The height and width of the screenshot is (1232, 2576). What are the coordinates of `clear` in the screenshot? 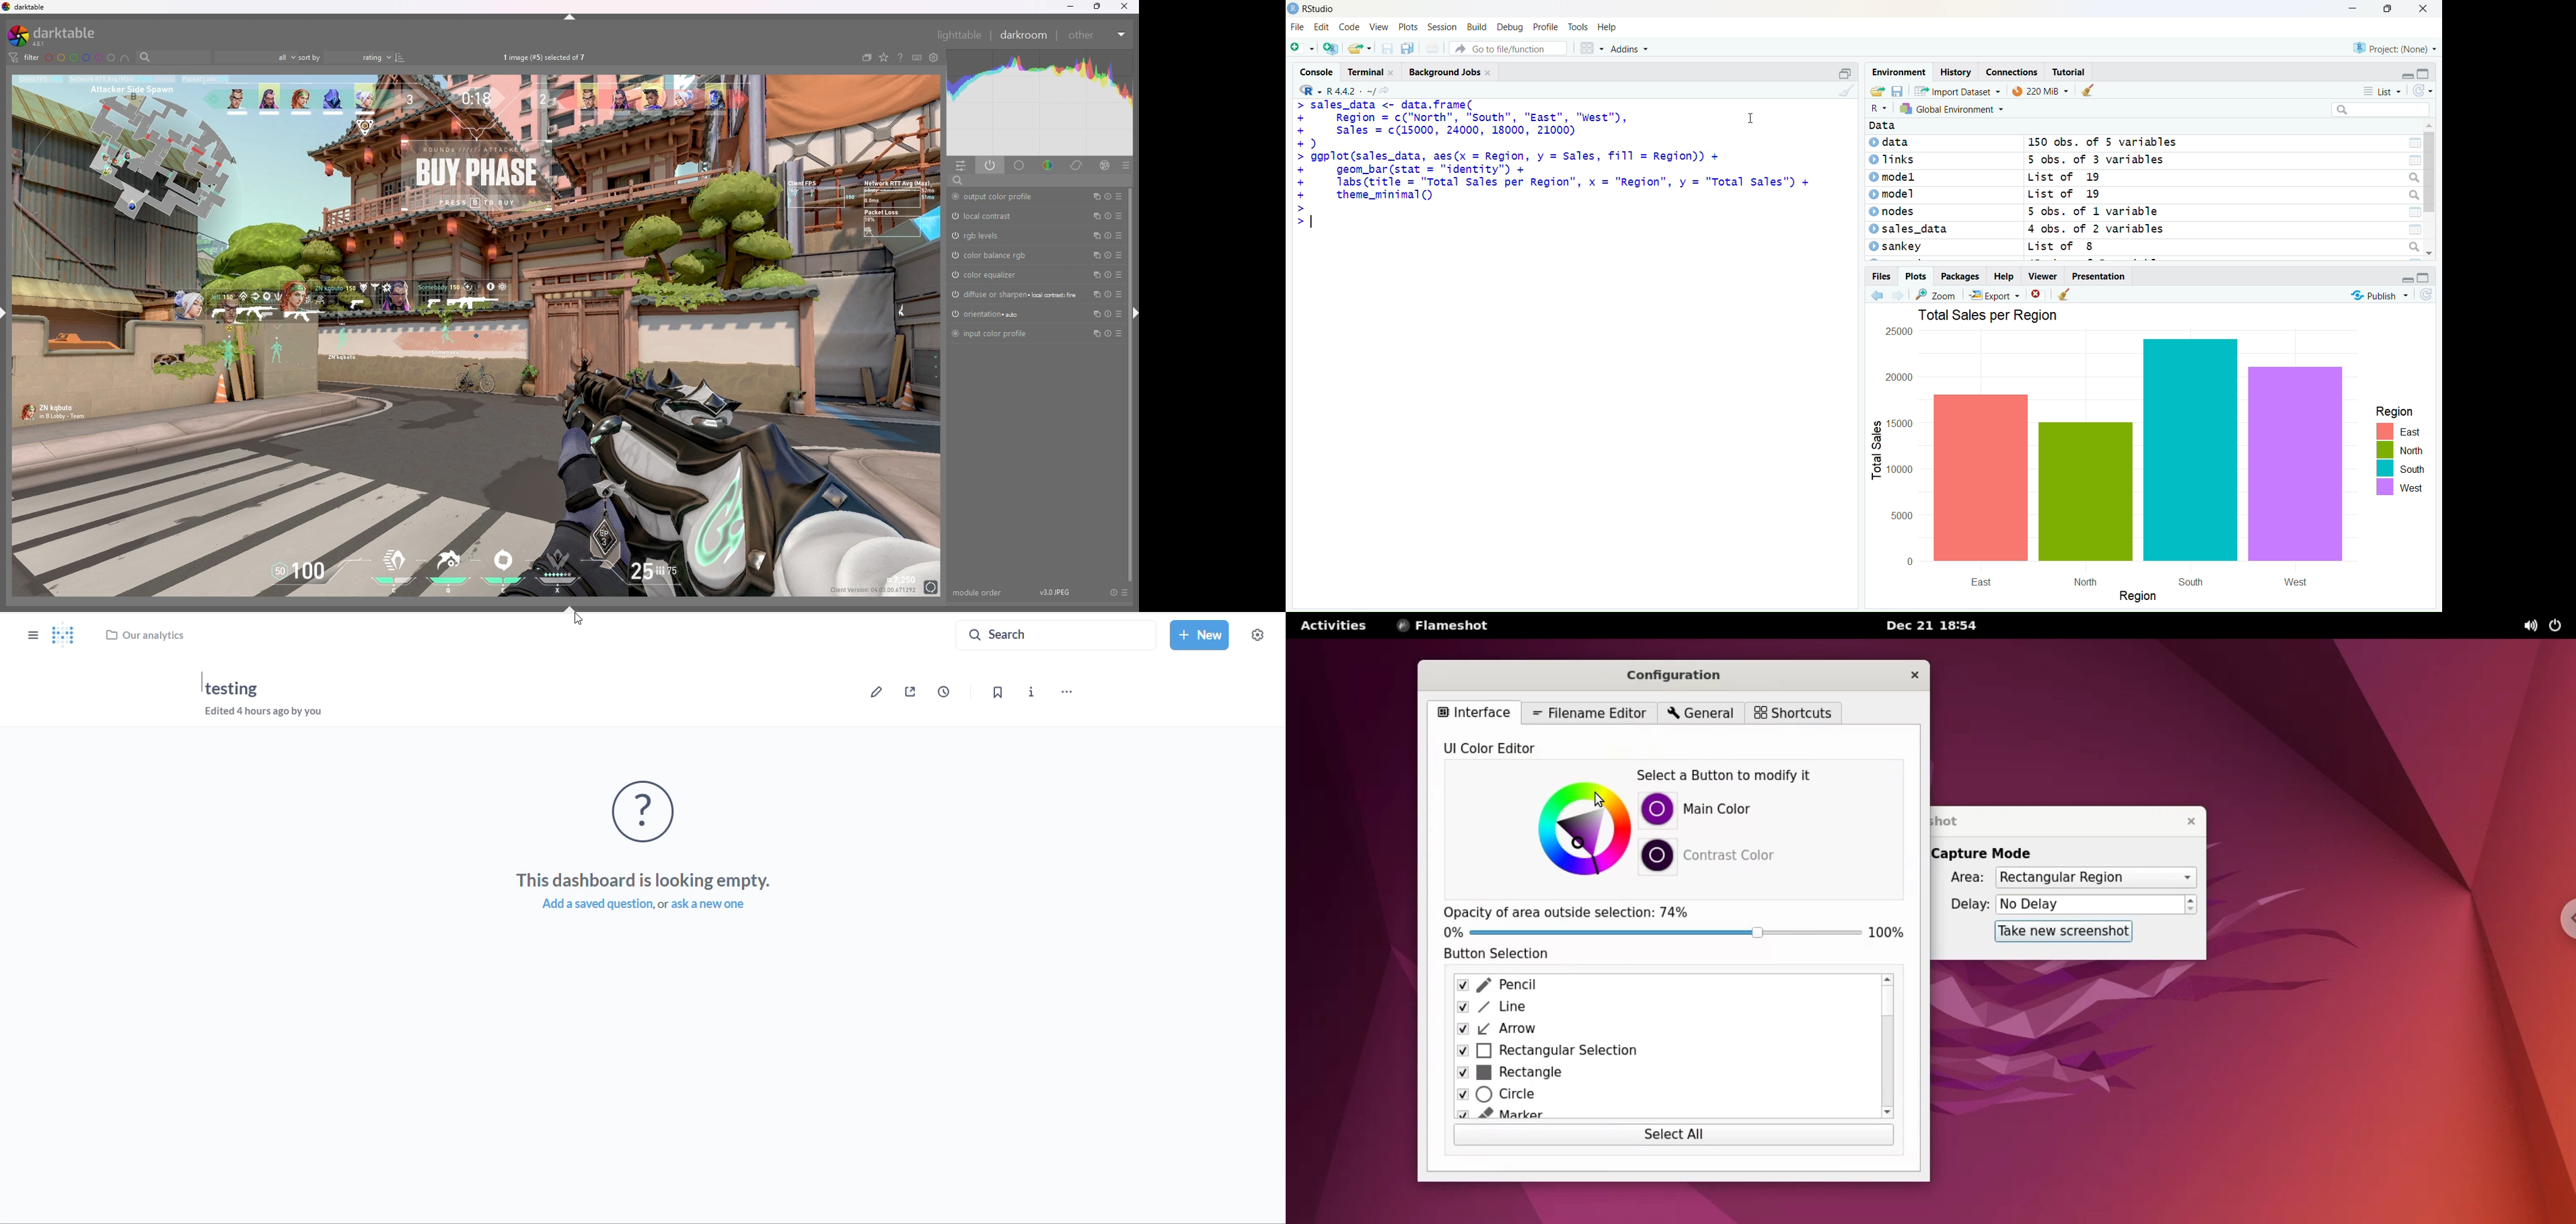 It's located at (2422, 93).